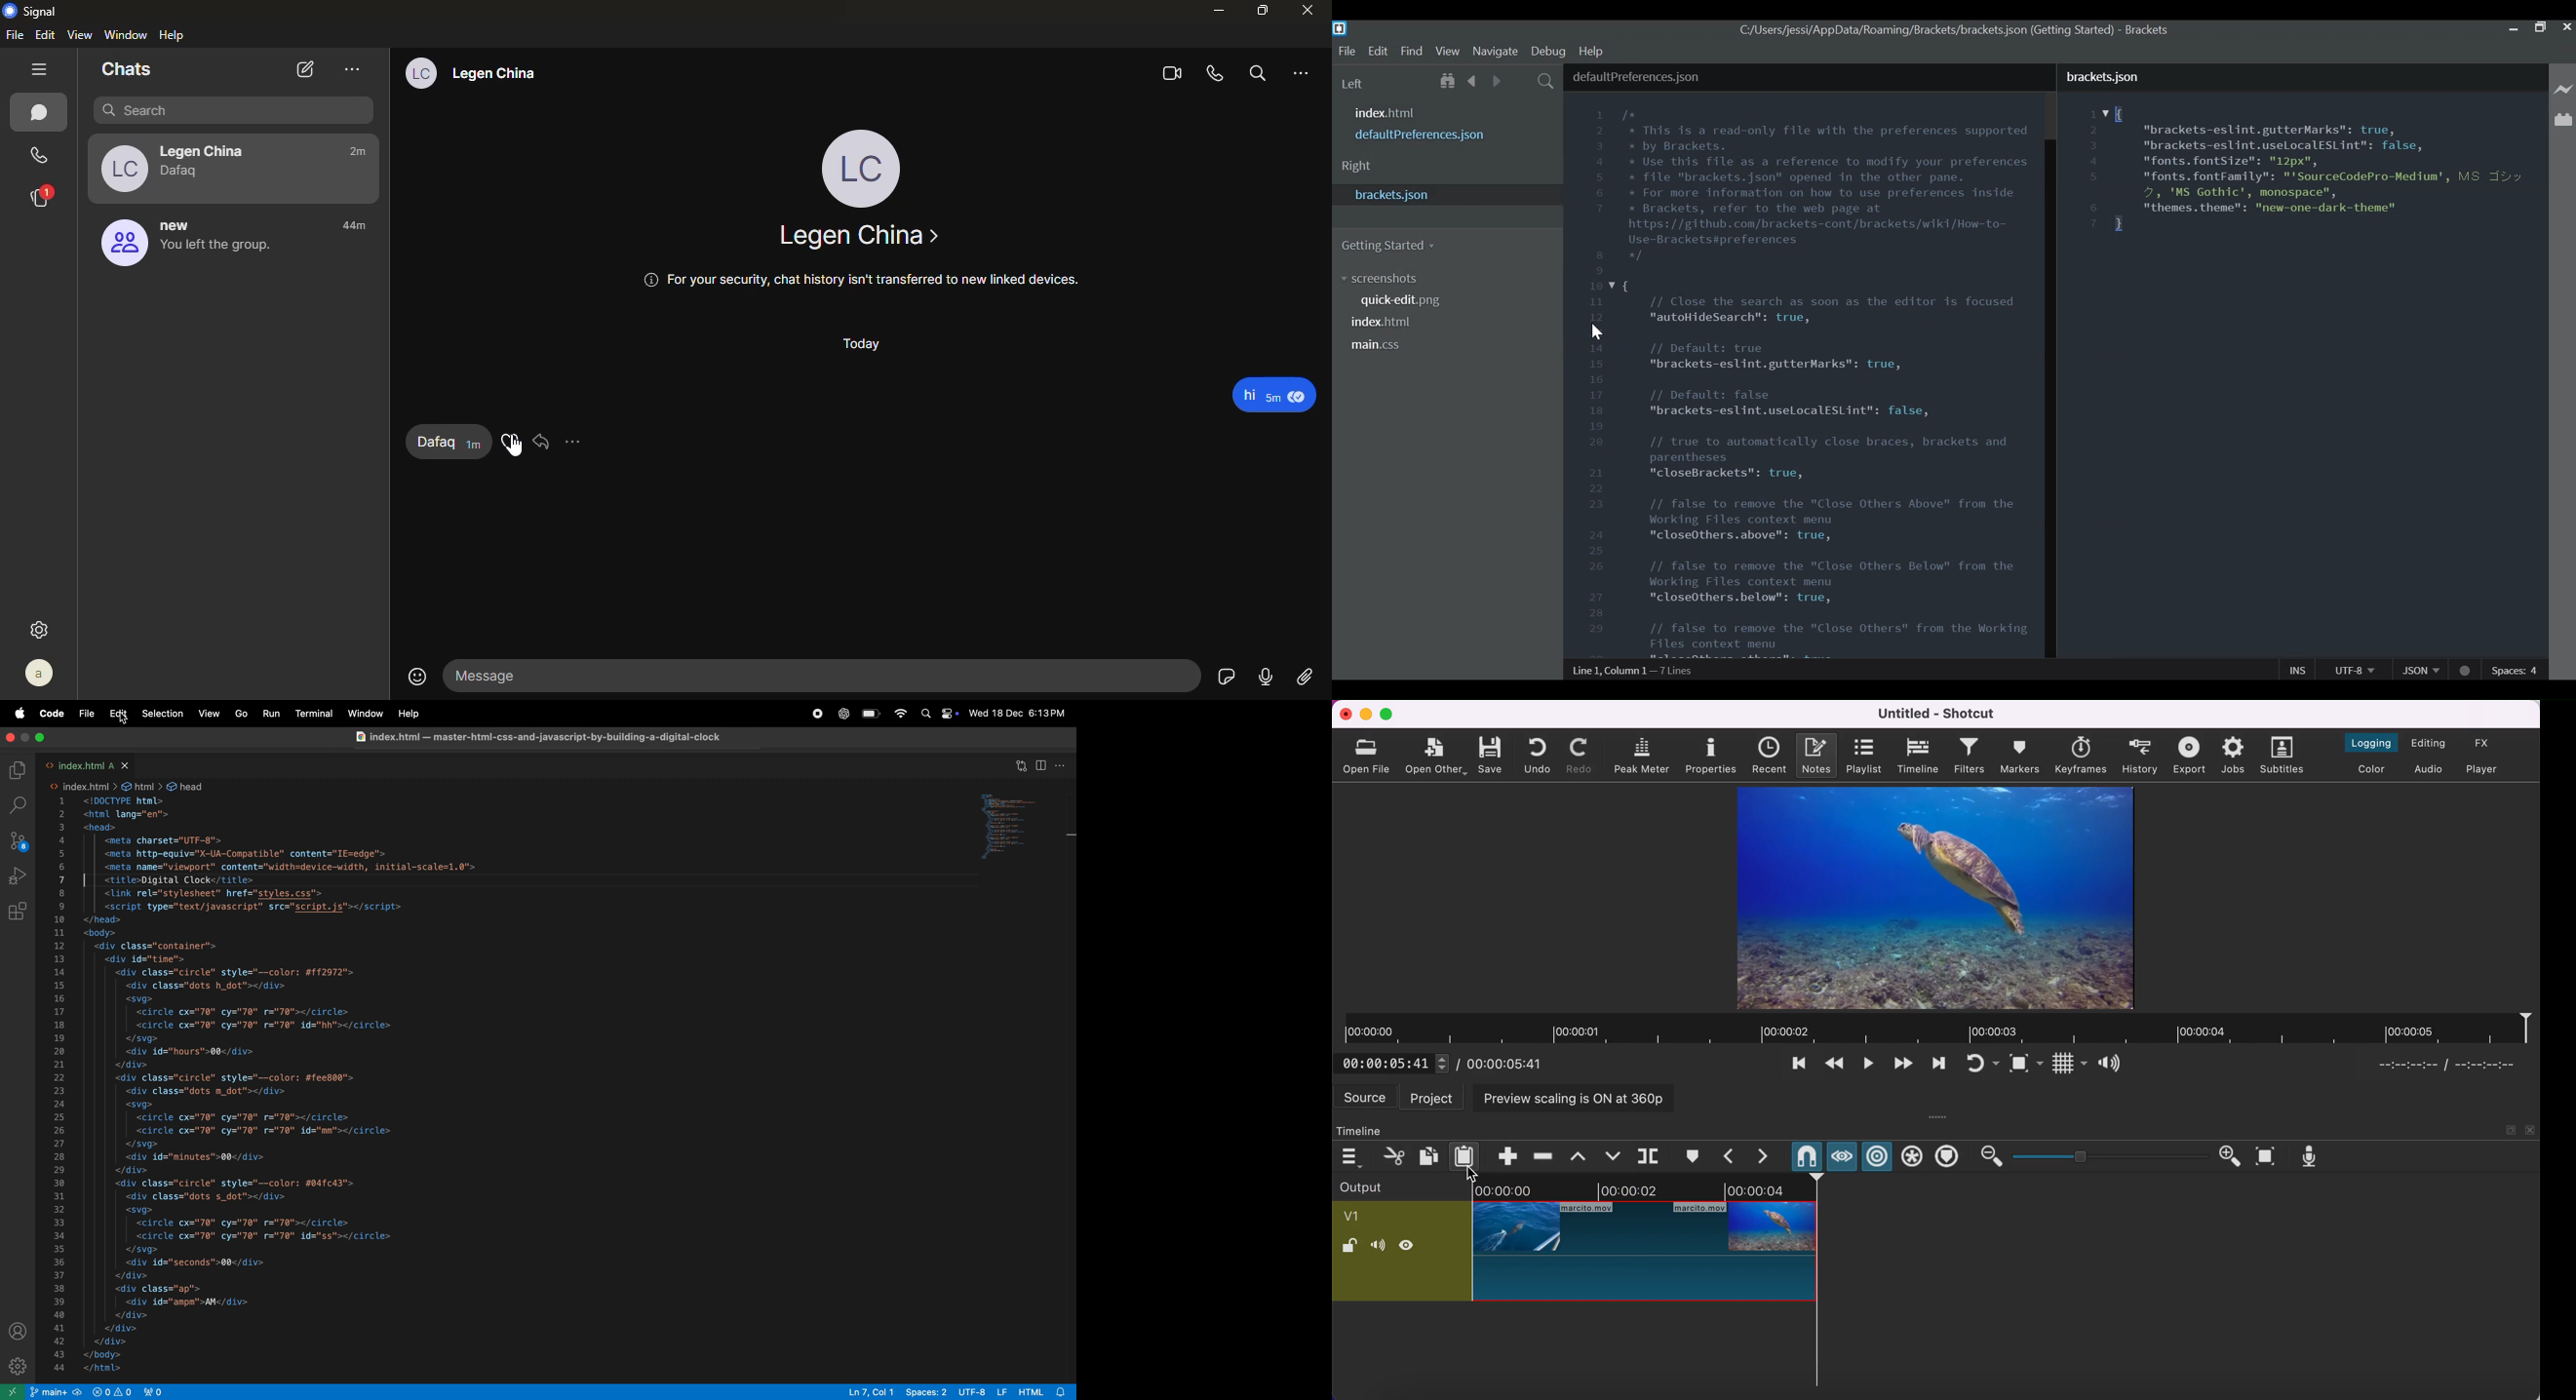  What do you see at coordinates (208, 147) in the screenshot?
I see `Legan china-` at bounding box center [208, 147].